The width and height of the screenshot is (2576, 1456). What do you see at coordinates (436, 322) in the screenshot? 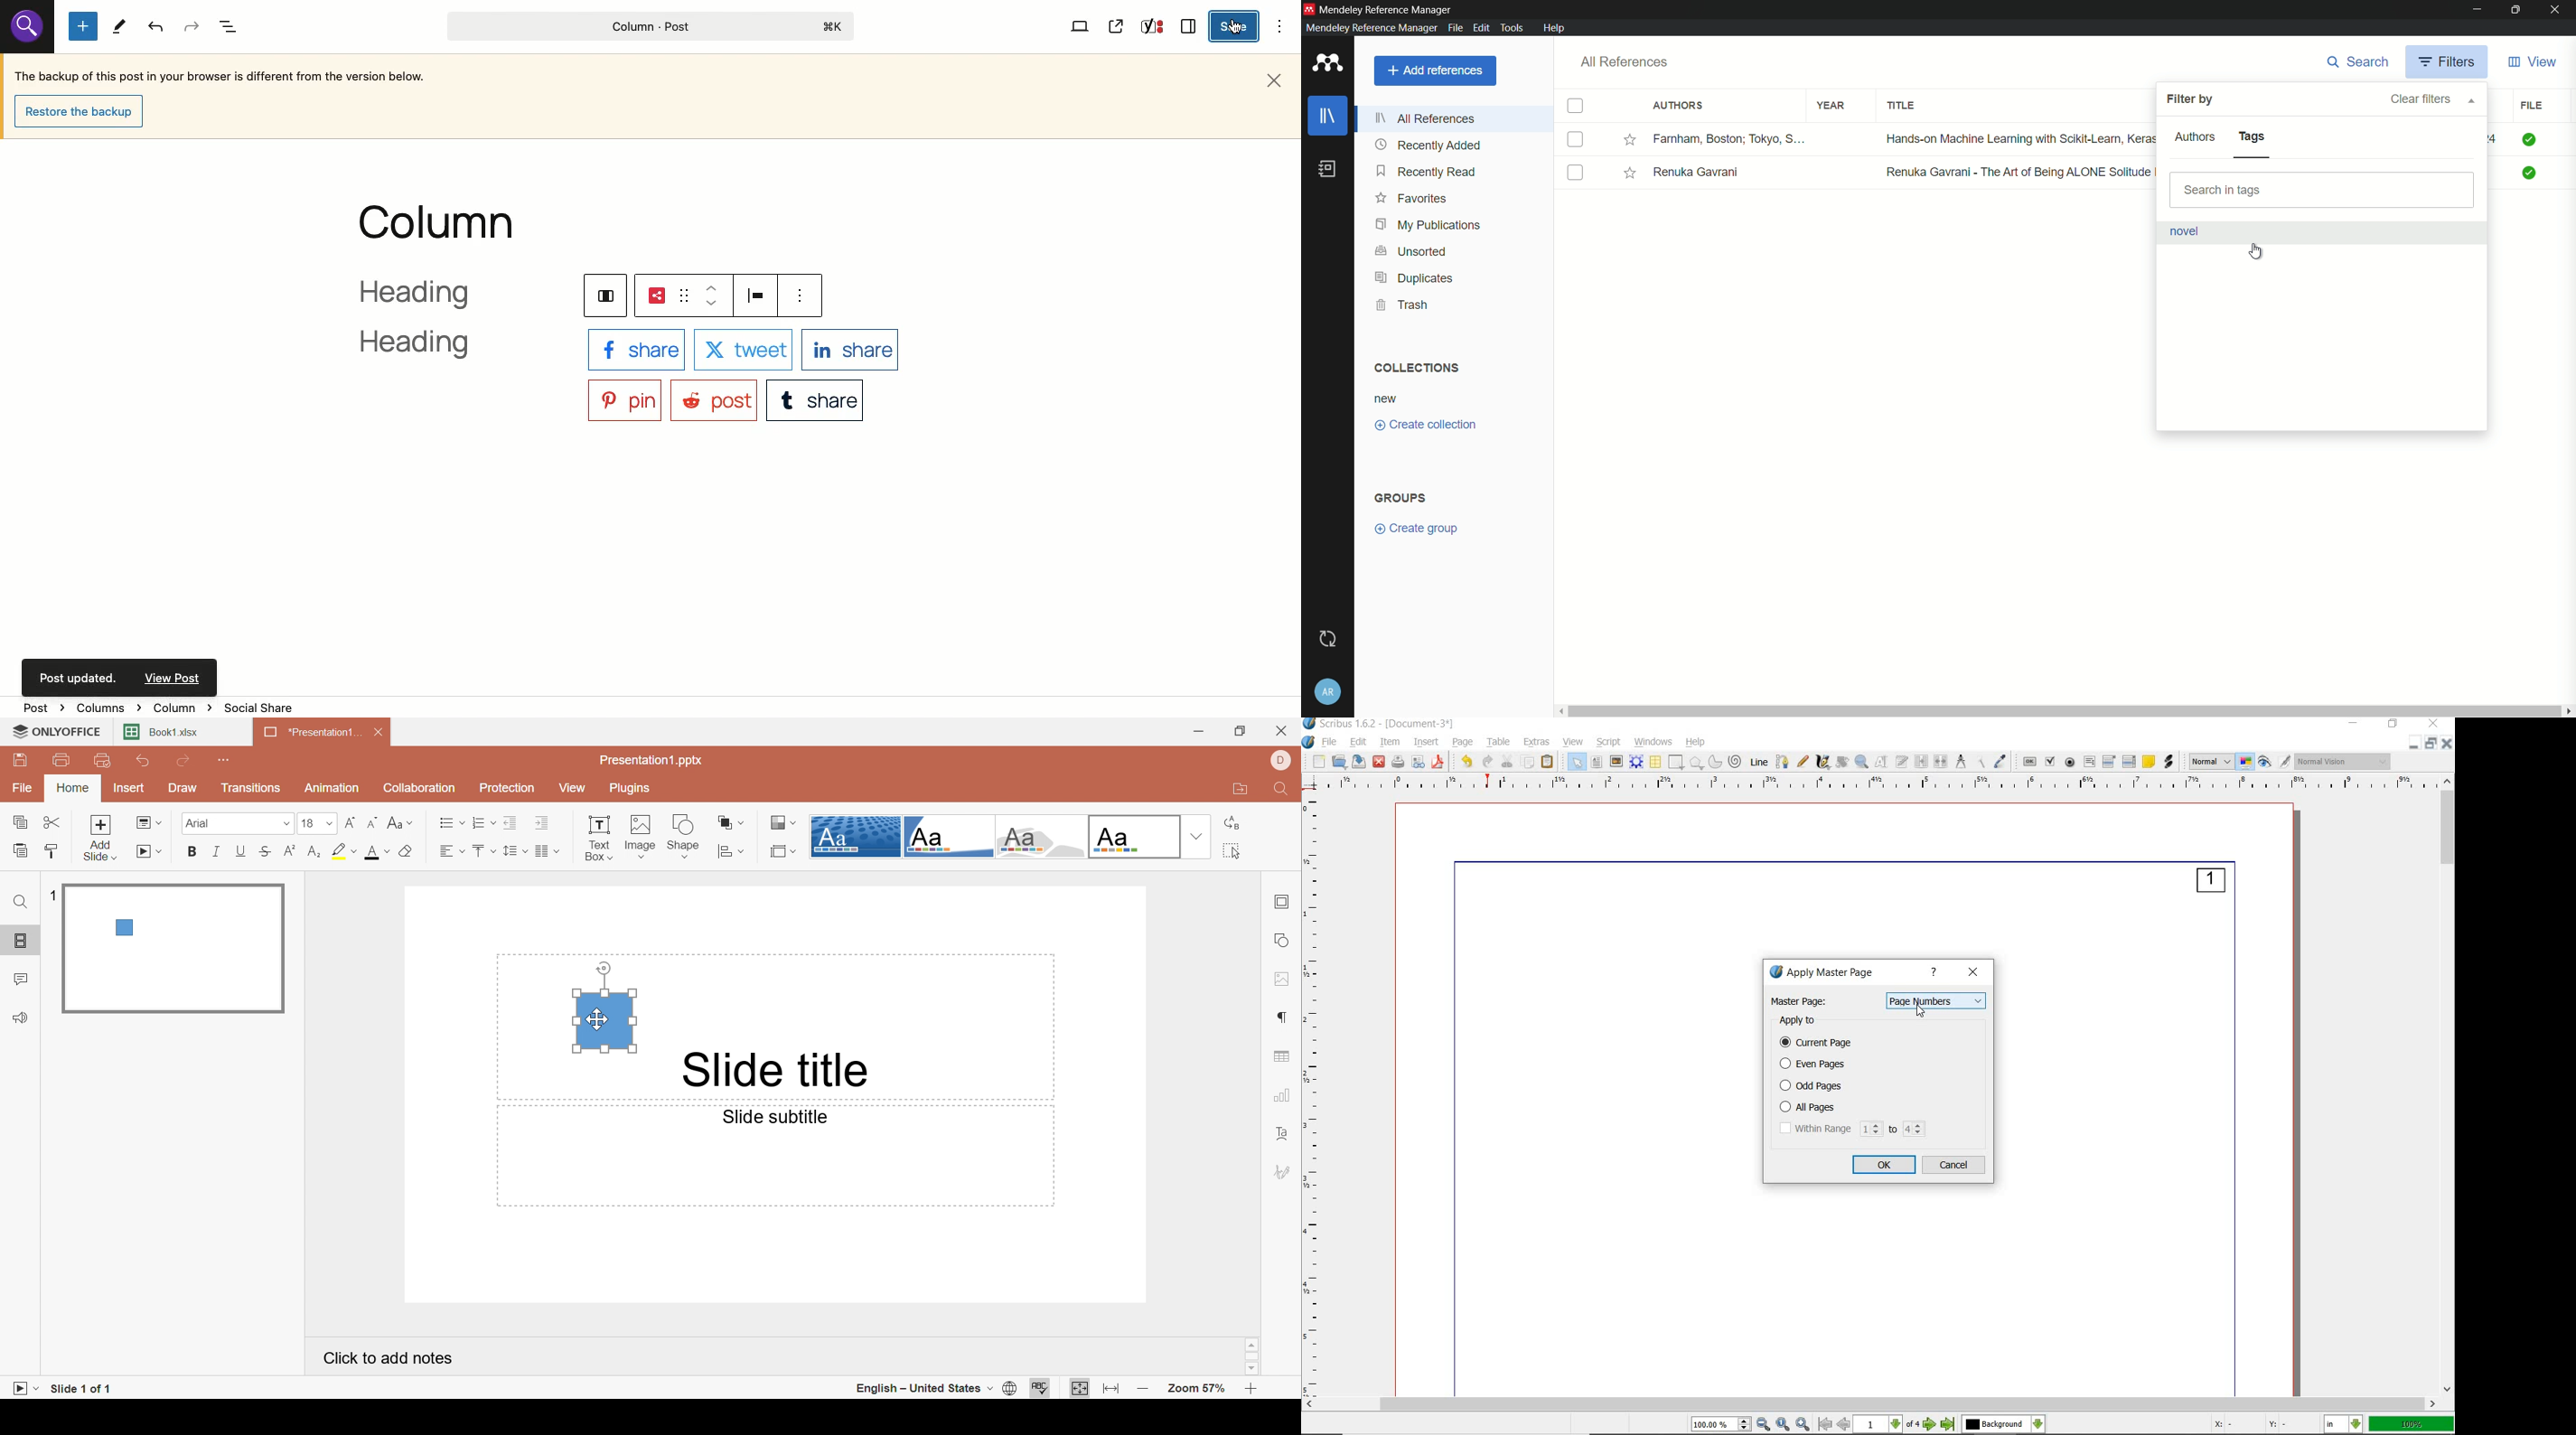
I see `heading` at bounding box center [436, 322].